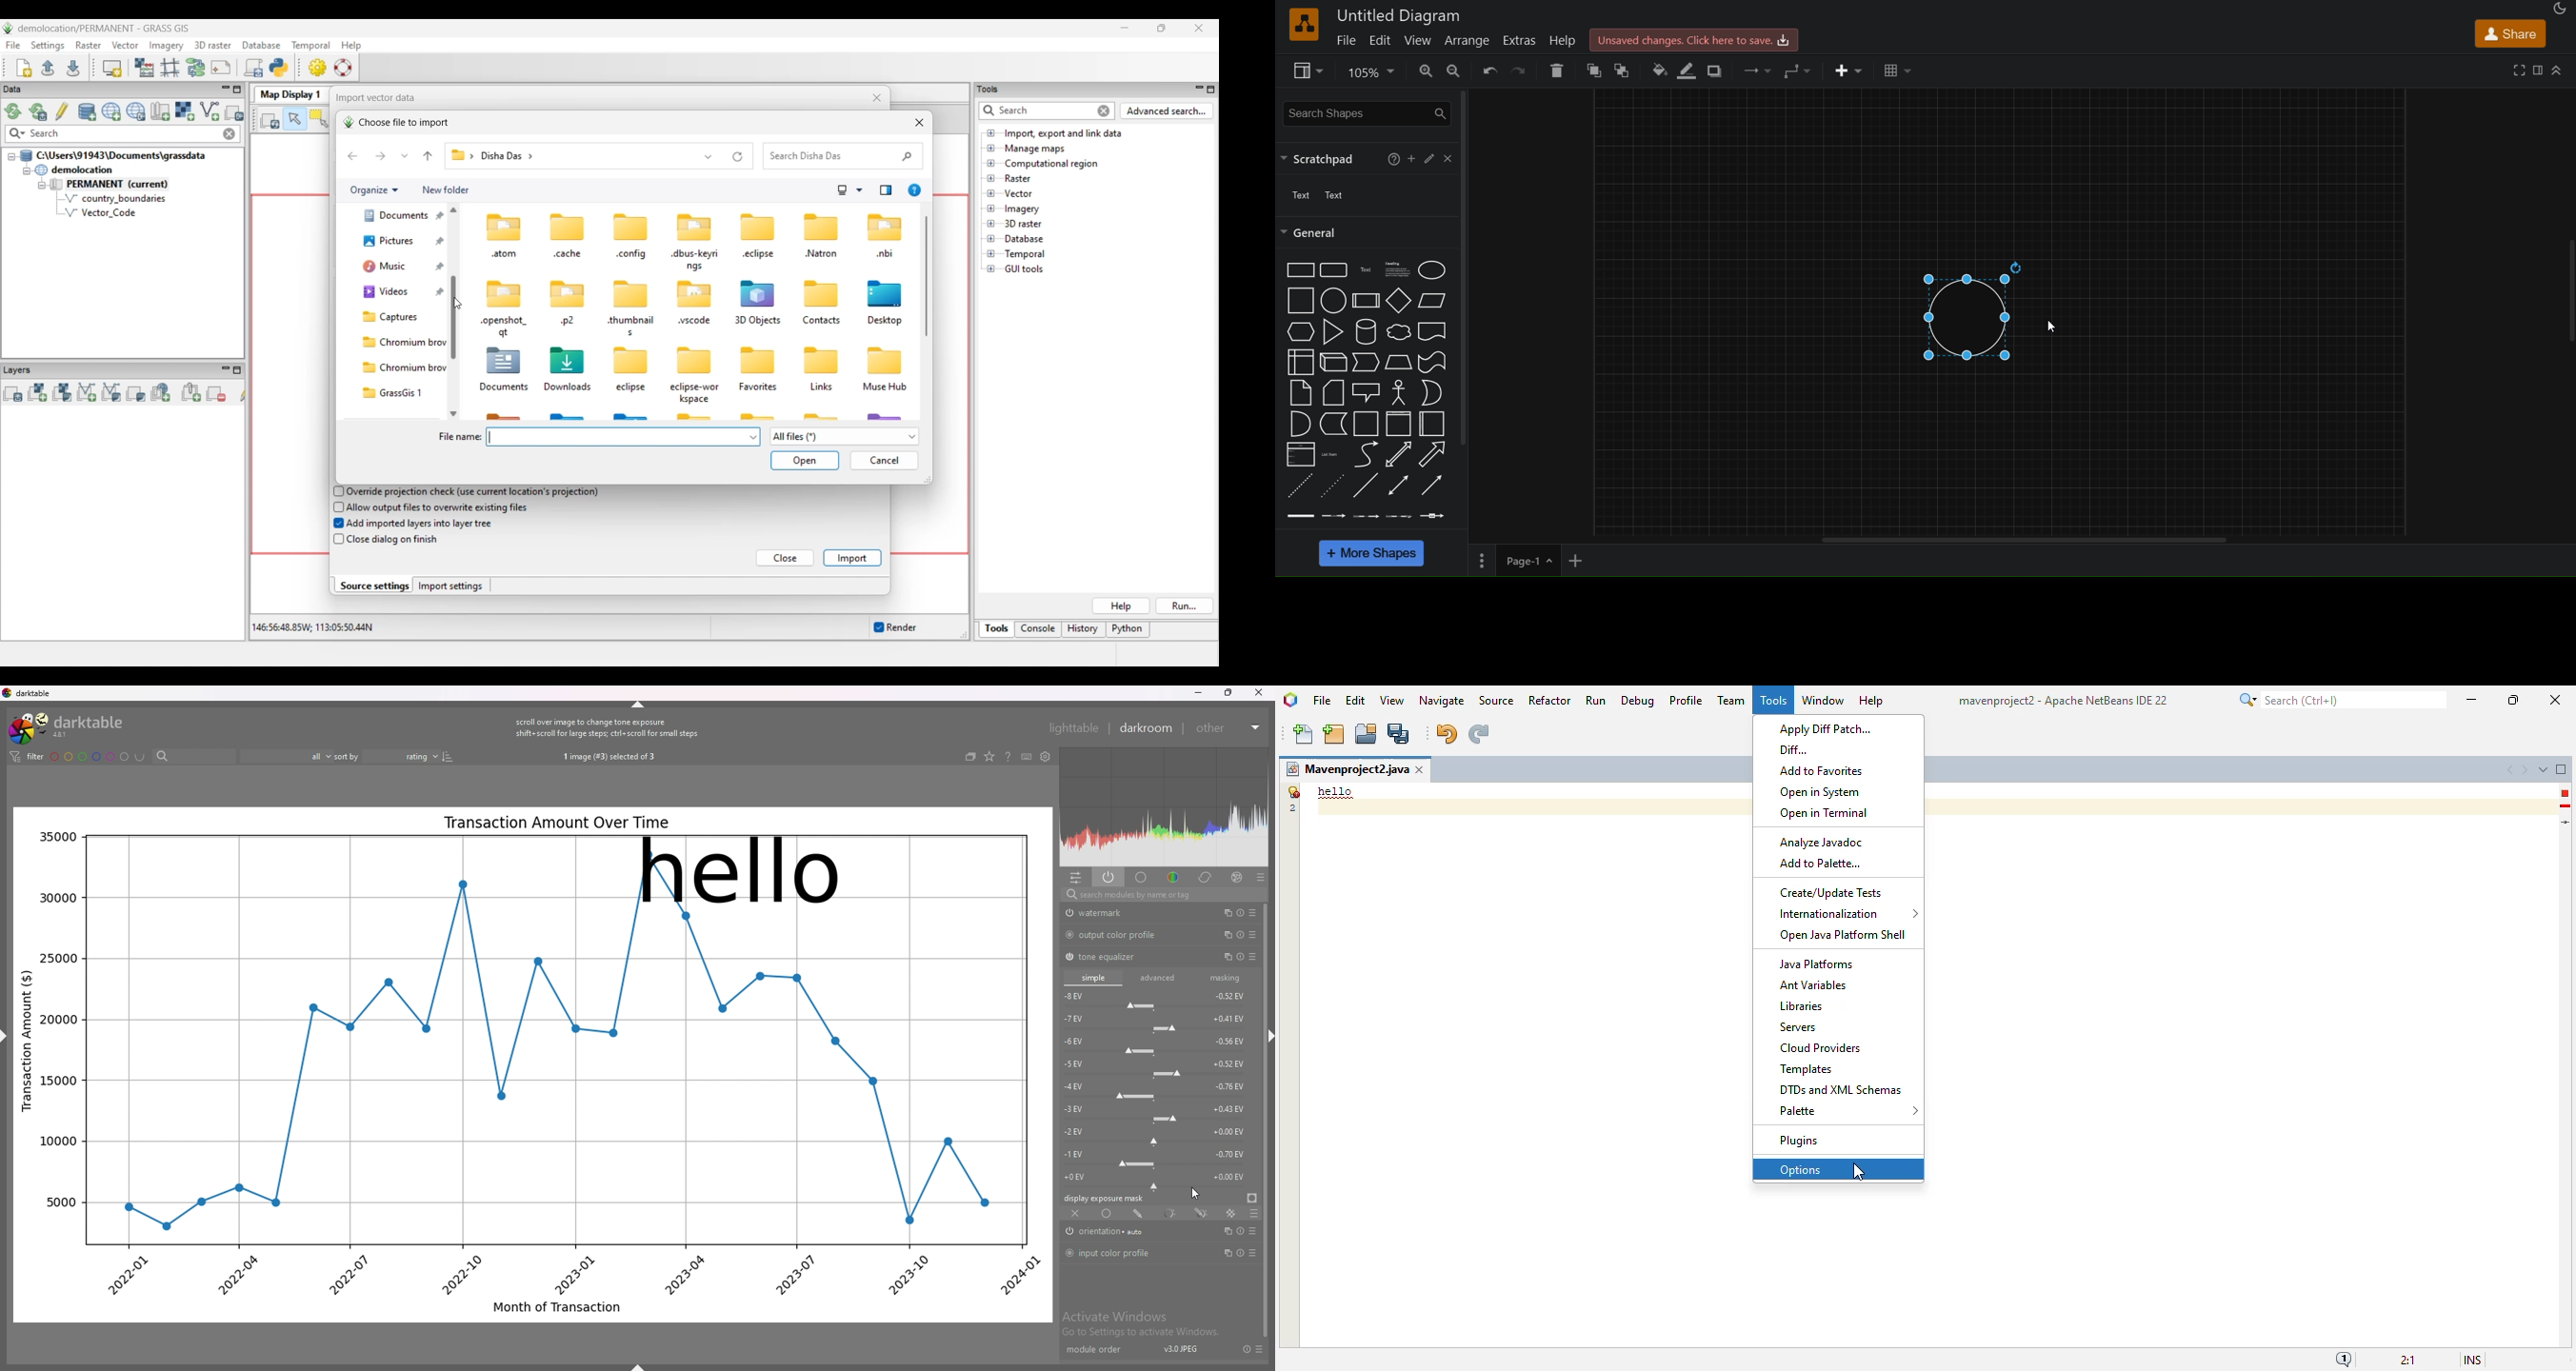 The width and height of the screenshot is (2576, 1372). Describe the element at coordinates (1158, 1158) in the screenshot. I see `-1 EV force` at that location.